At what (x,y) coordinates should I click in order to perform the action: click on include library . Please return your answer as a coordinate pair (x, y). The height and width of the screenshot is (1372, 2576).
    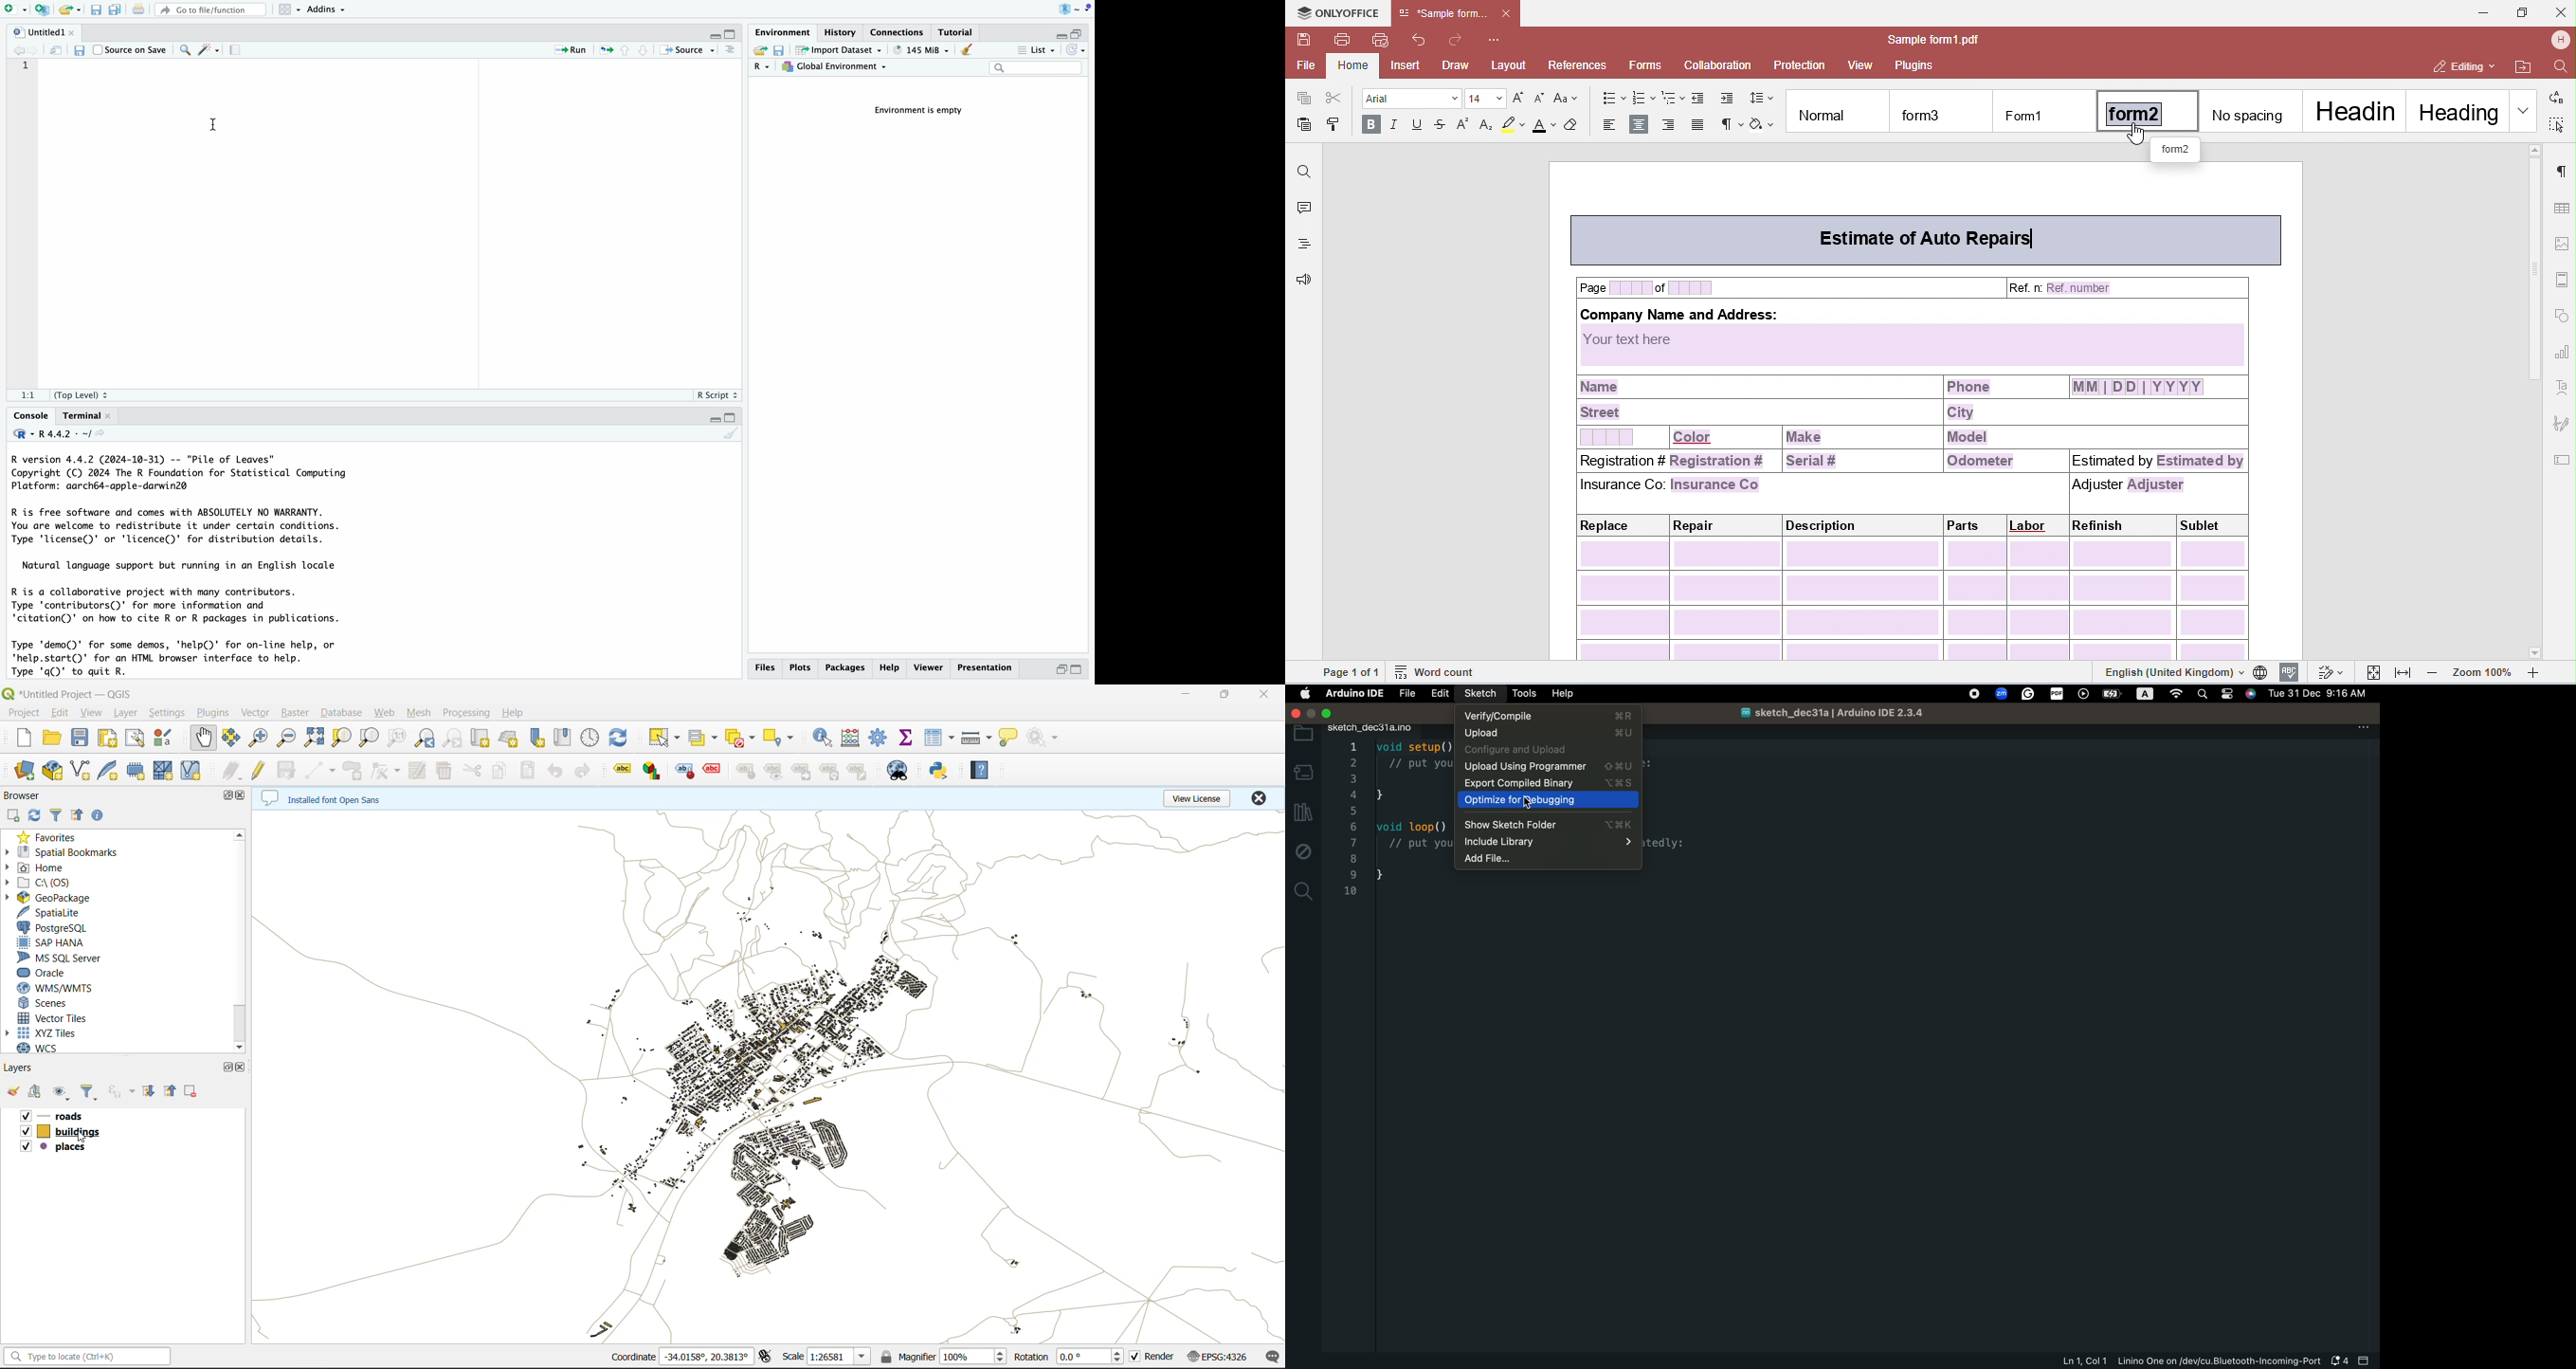
    Looking at the image, I should click on (1548, 843).